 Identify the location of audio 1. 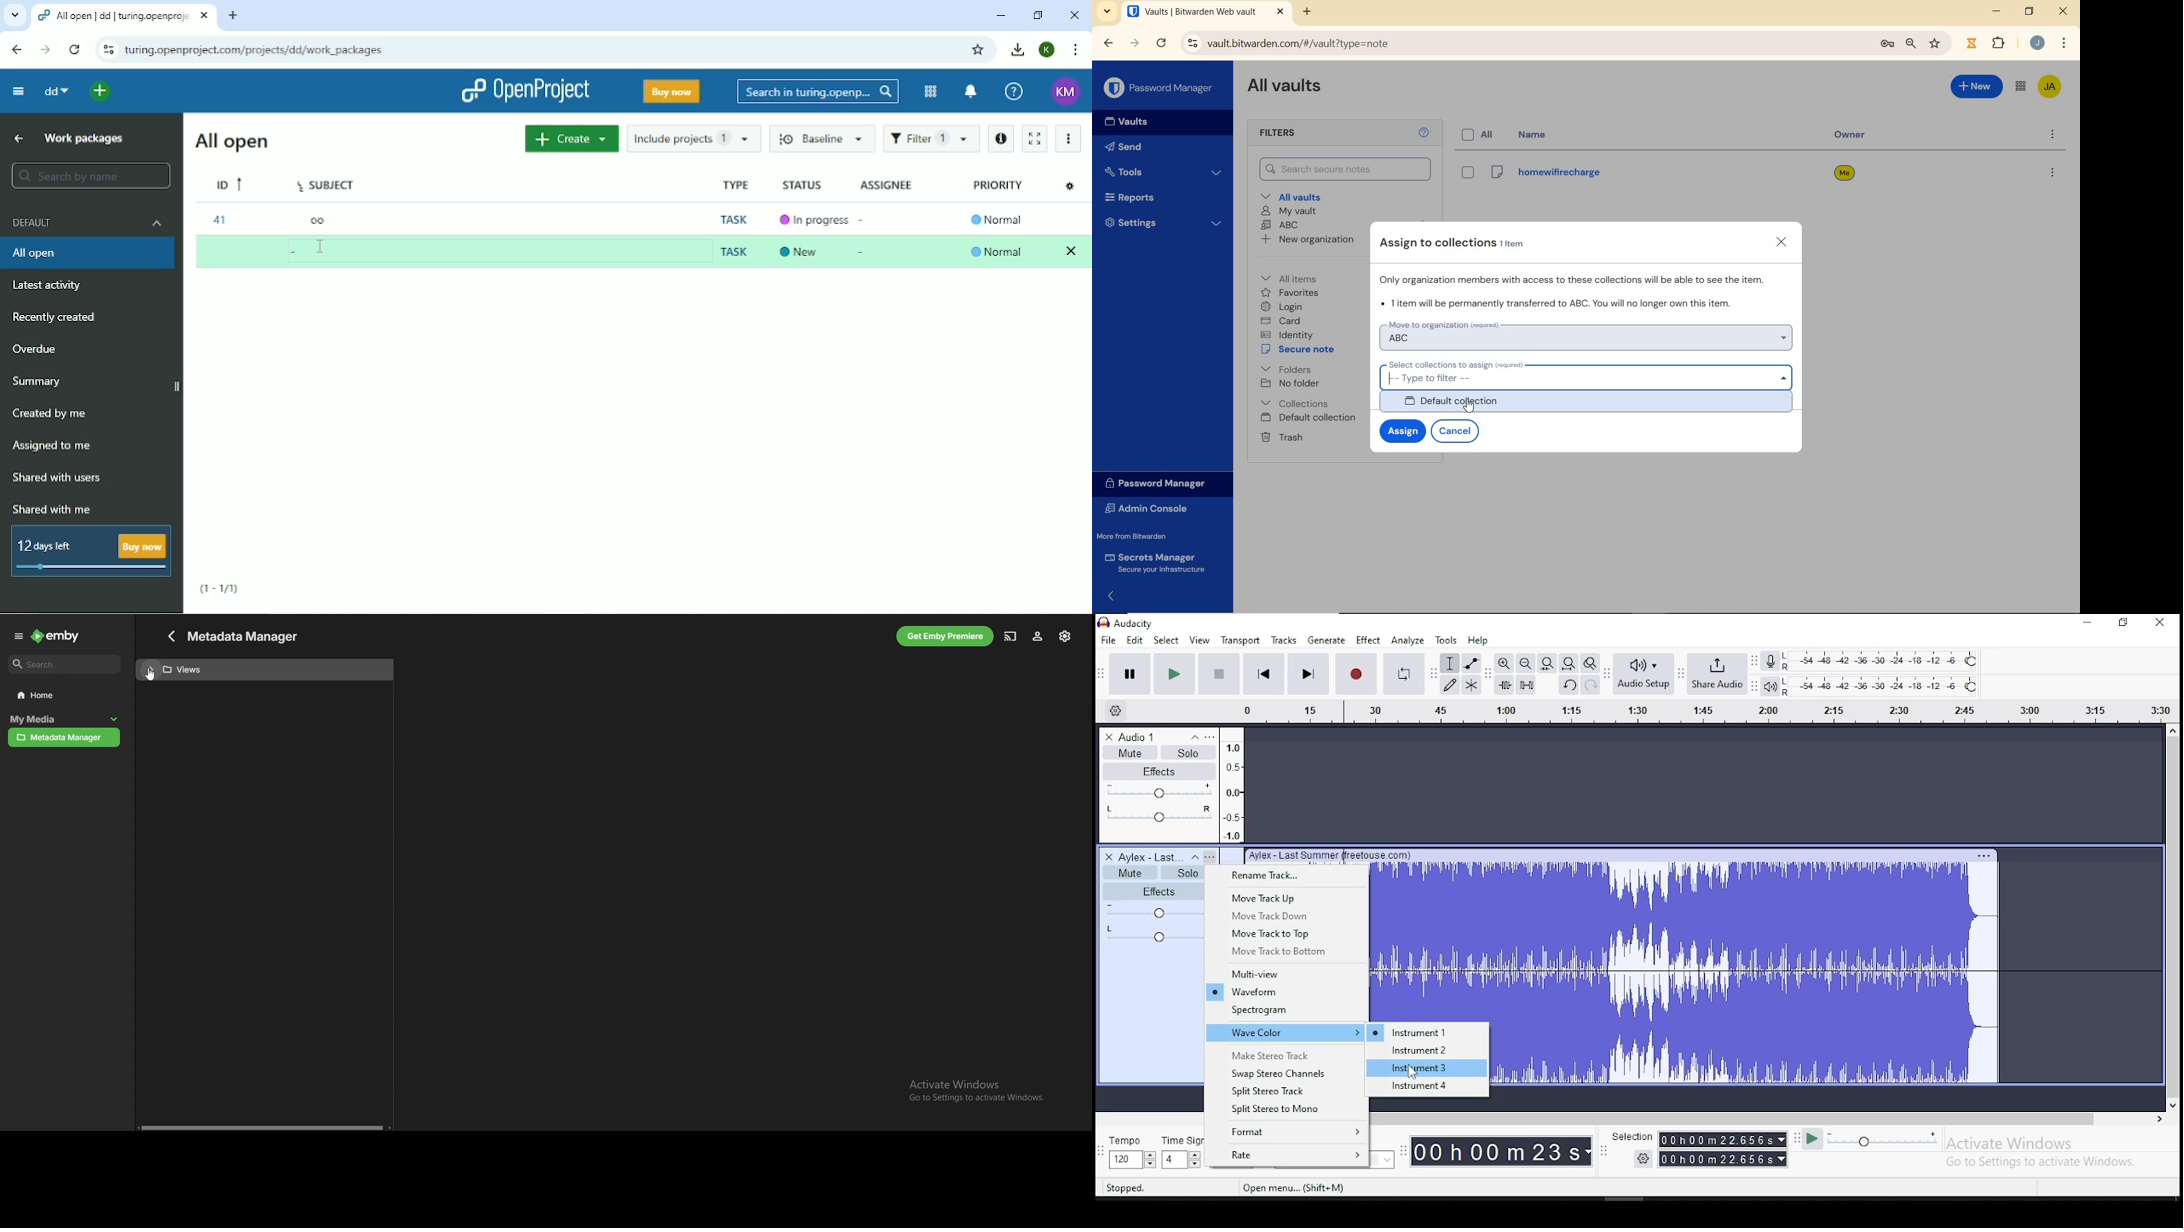
(1139, 737).